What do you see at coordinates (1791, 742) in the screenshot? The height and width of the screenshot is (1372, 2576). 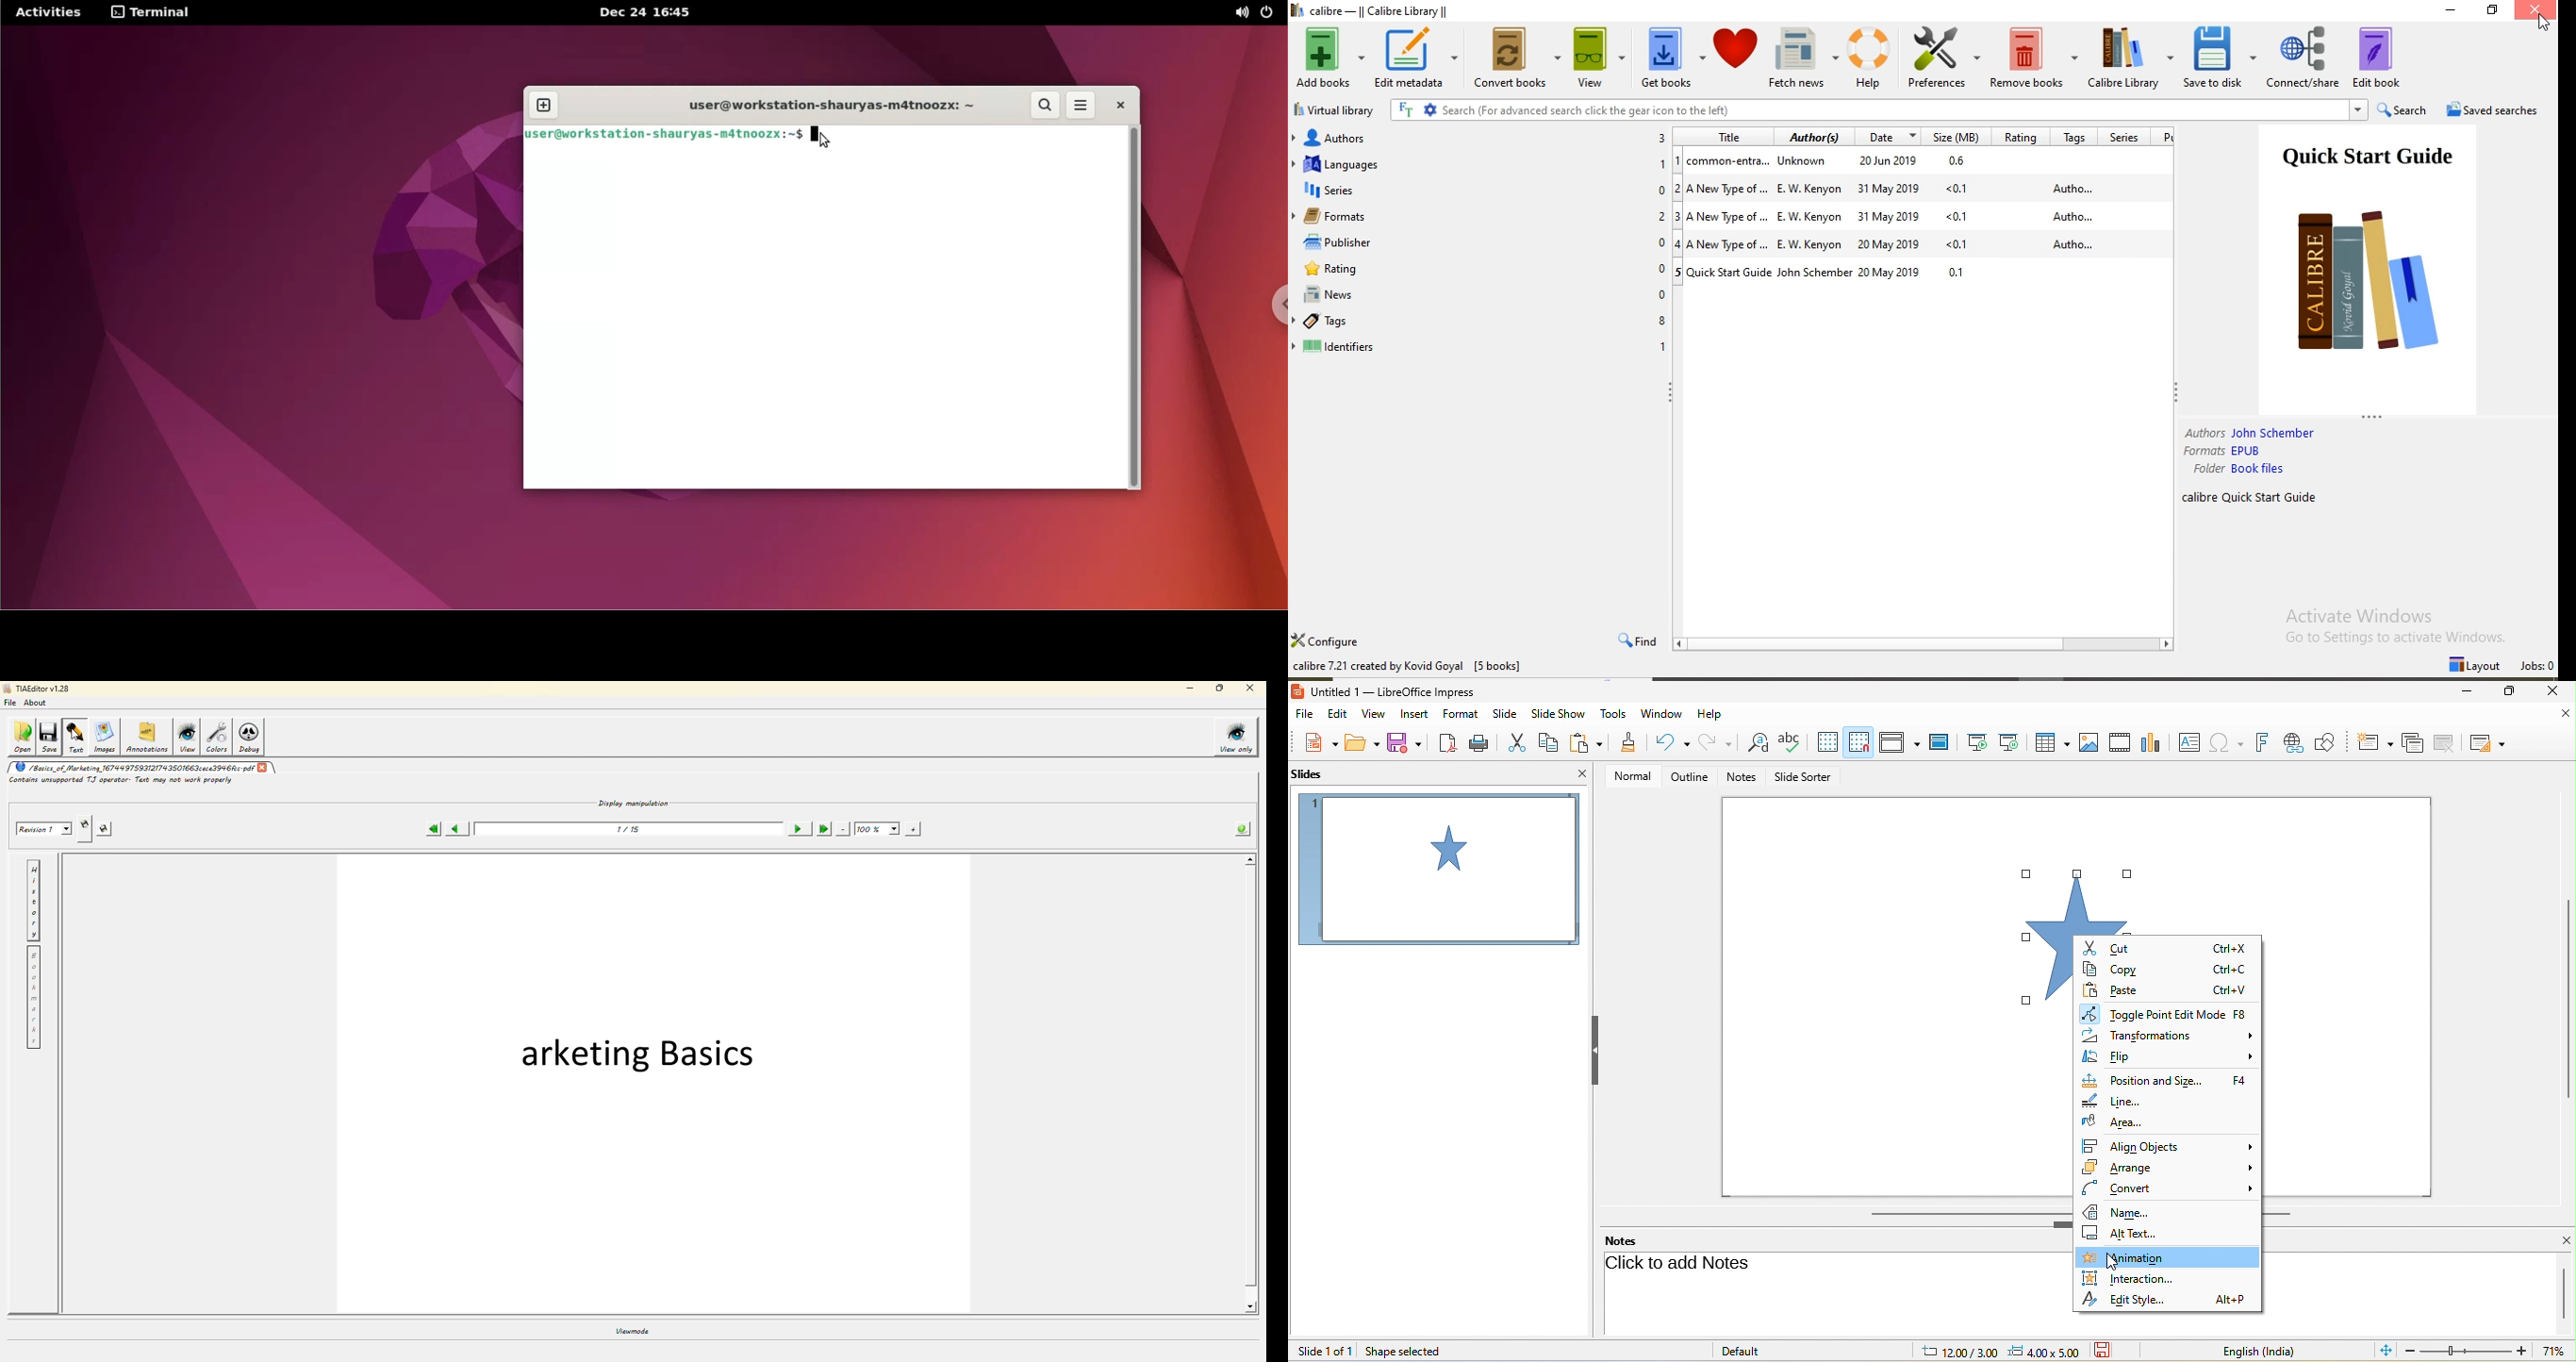 I see `spelling` at bounding box center [1791, 742].